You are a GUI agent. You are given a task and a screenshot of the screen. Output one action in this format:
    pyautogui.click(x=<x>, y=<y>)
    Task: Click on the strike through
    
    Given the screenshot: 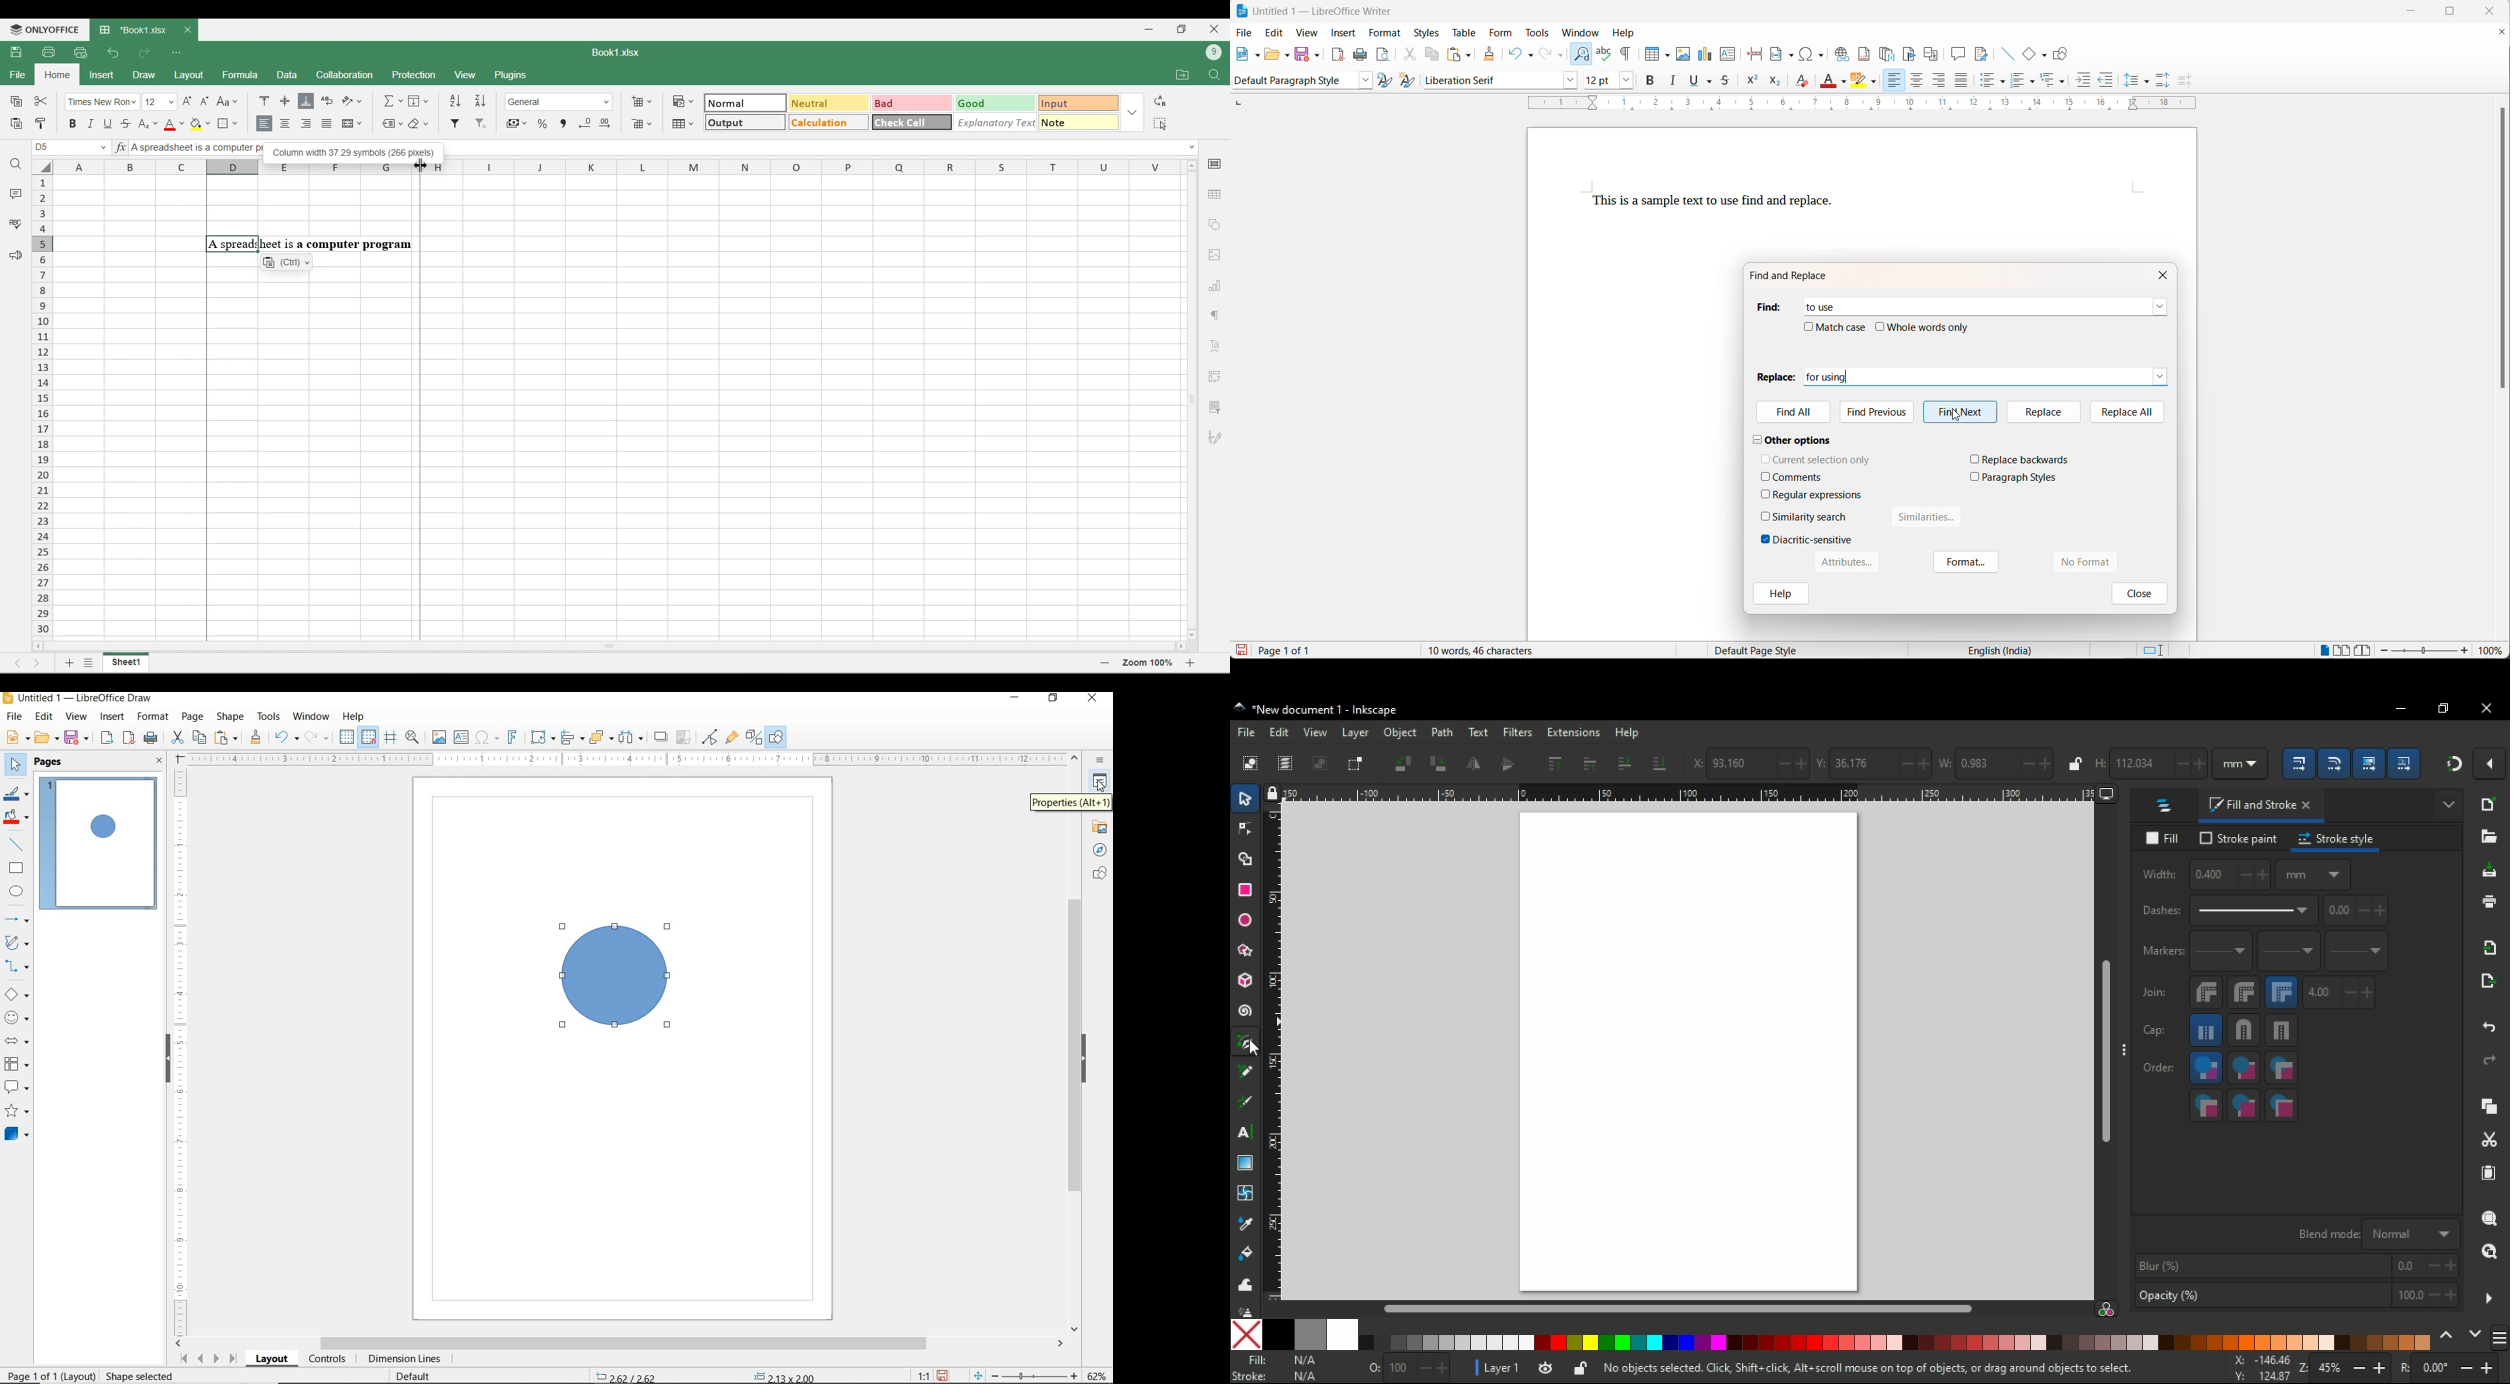 What is the action you would take?
    pyautogui.click(x=1727, y=82)
    